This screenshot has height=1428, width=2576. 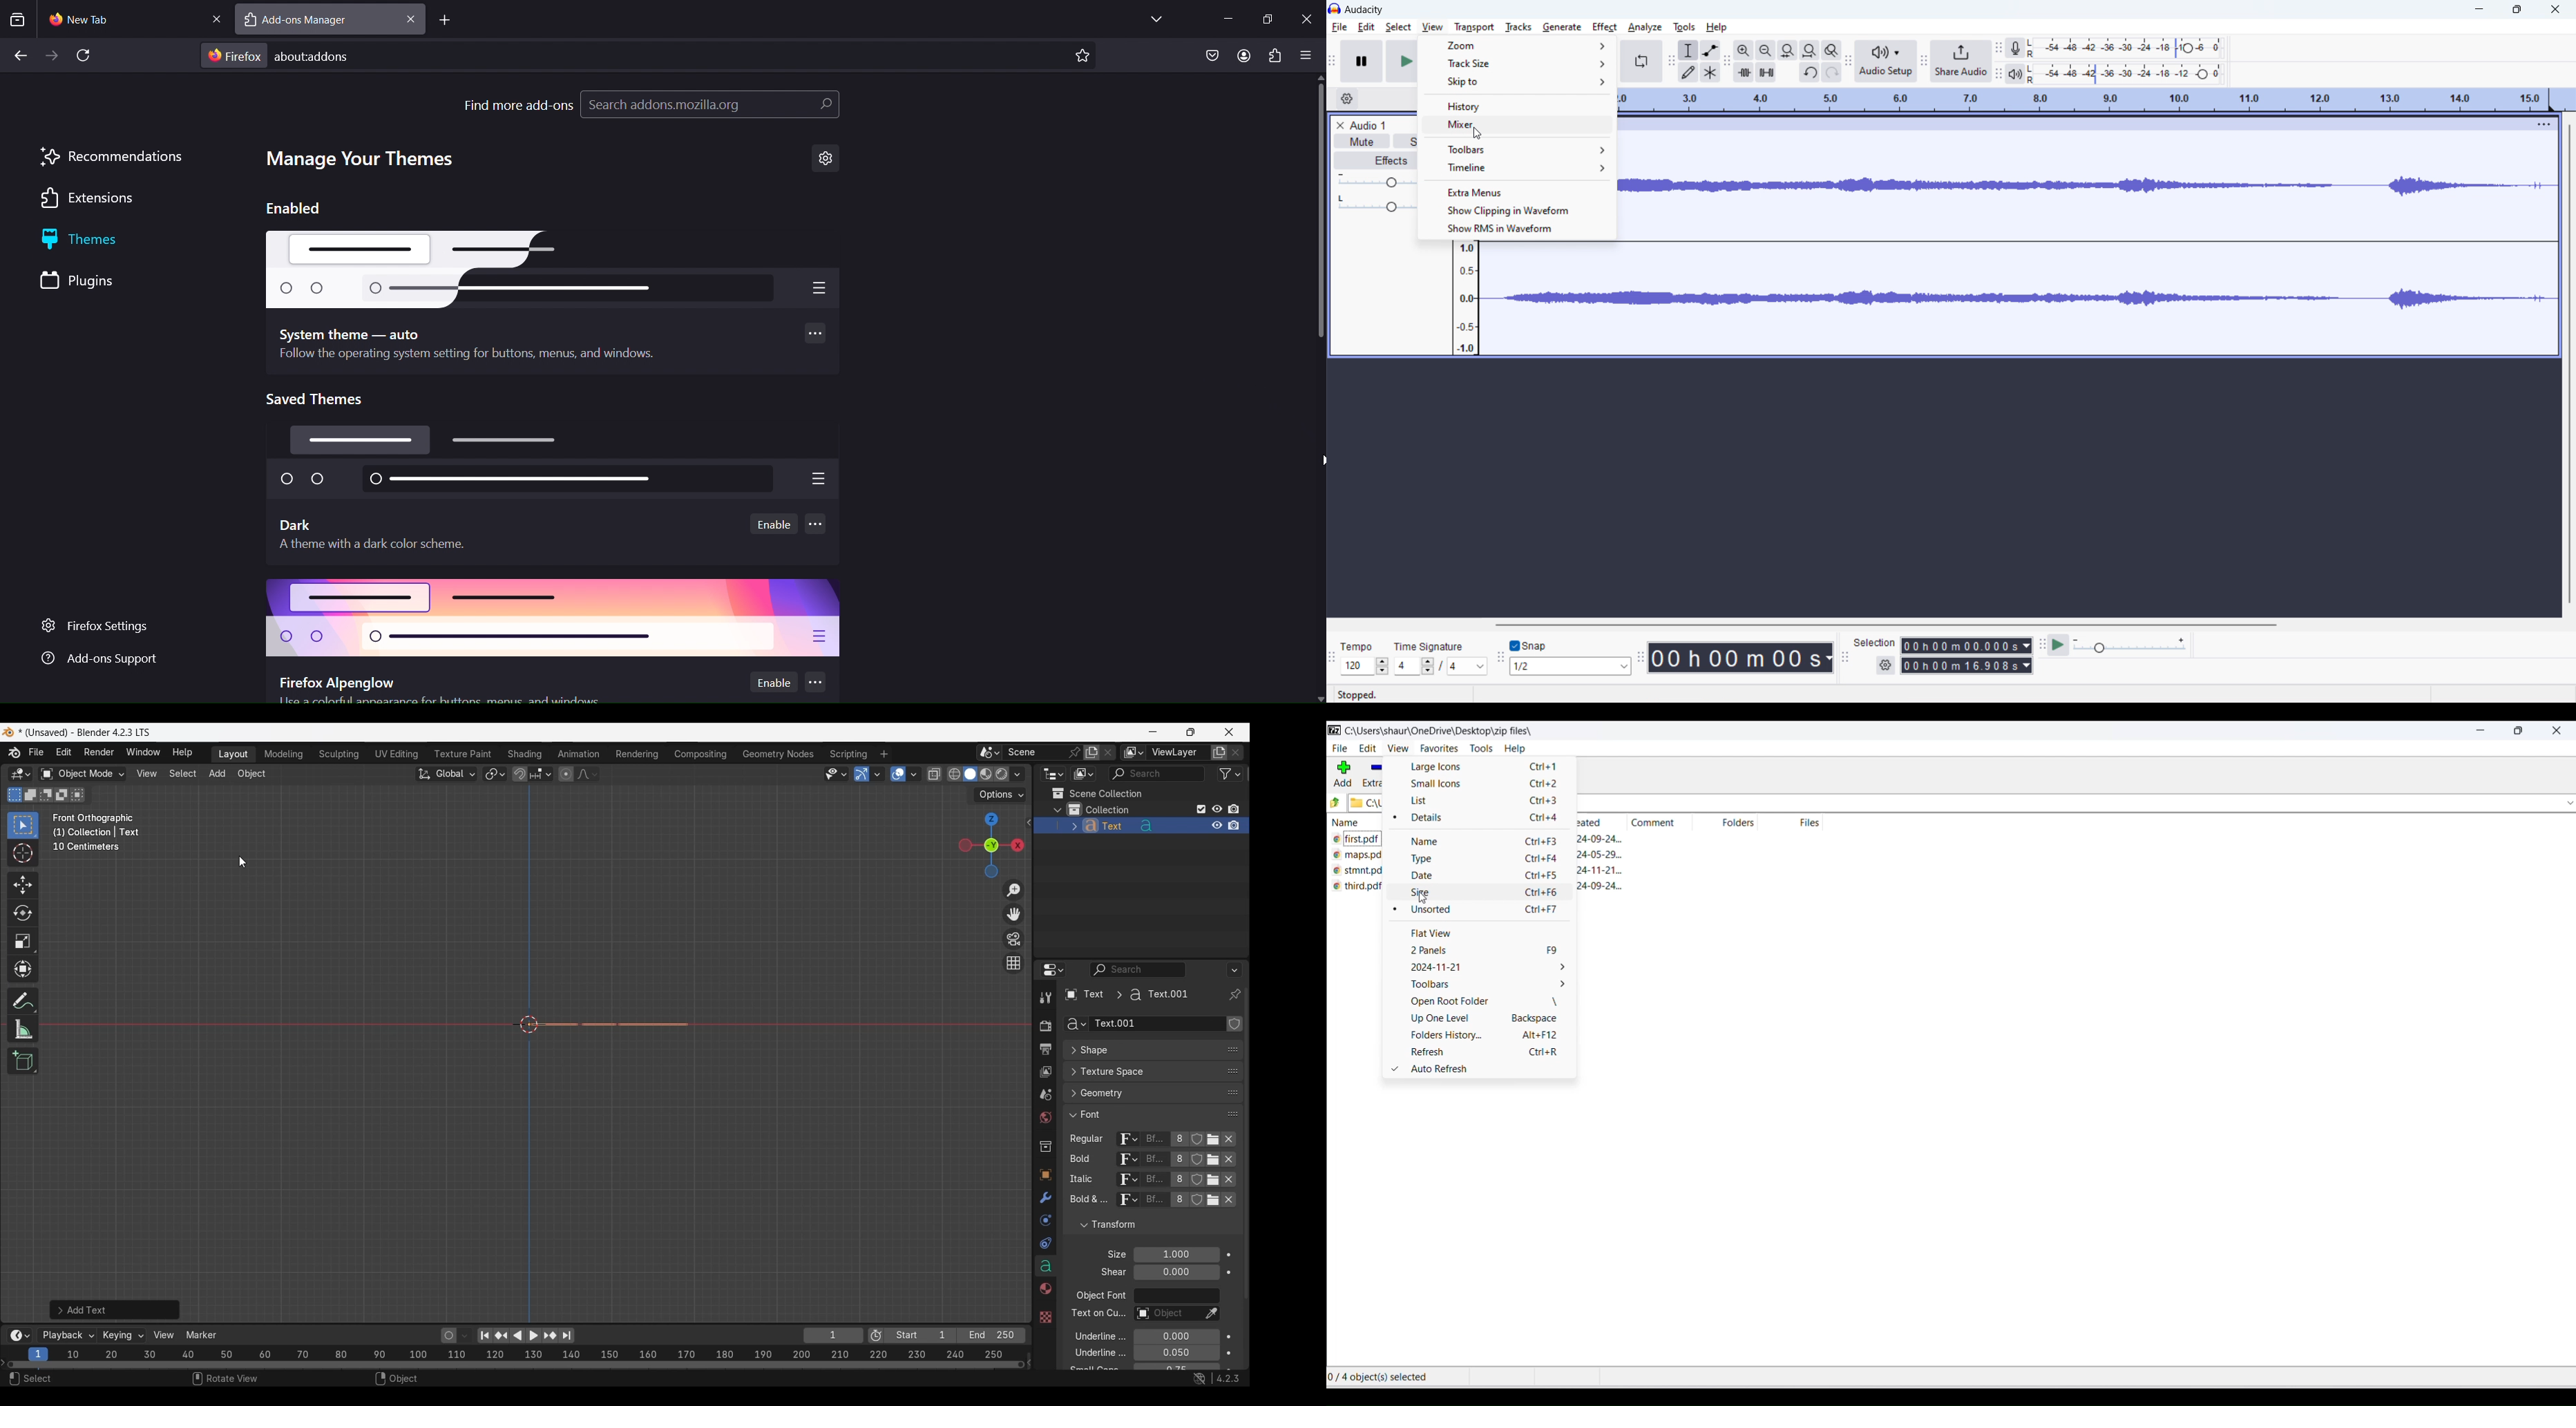 I want to click on Unlink respective attribute, so click(x=1229, y=1171).